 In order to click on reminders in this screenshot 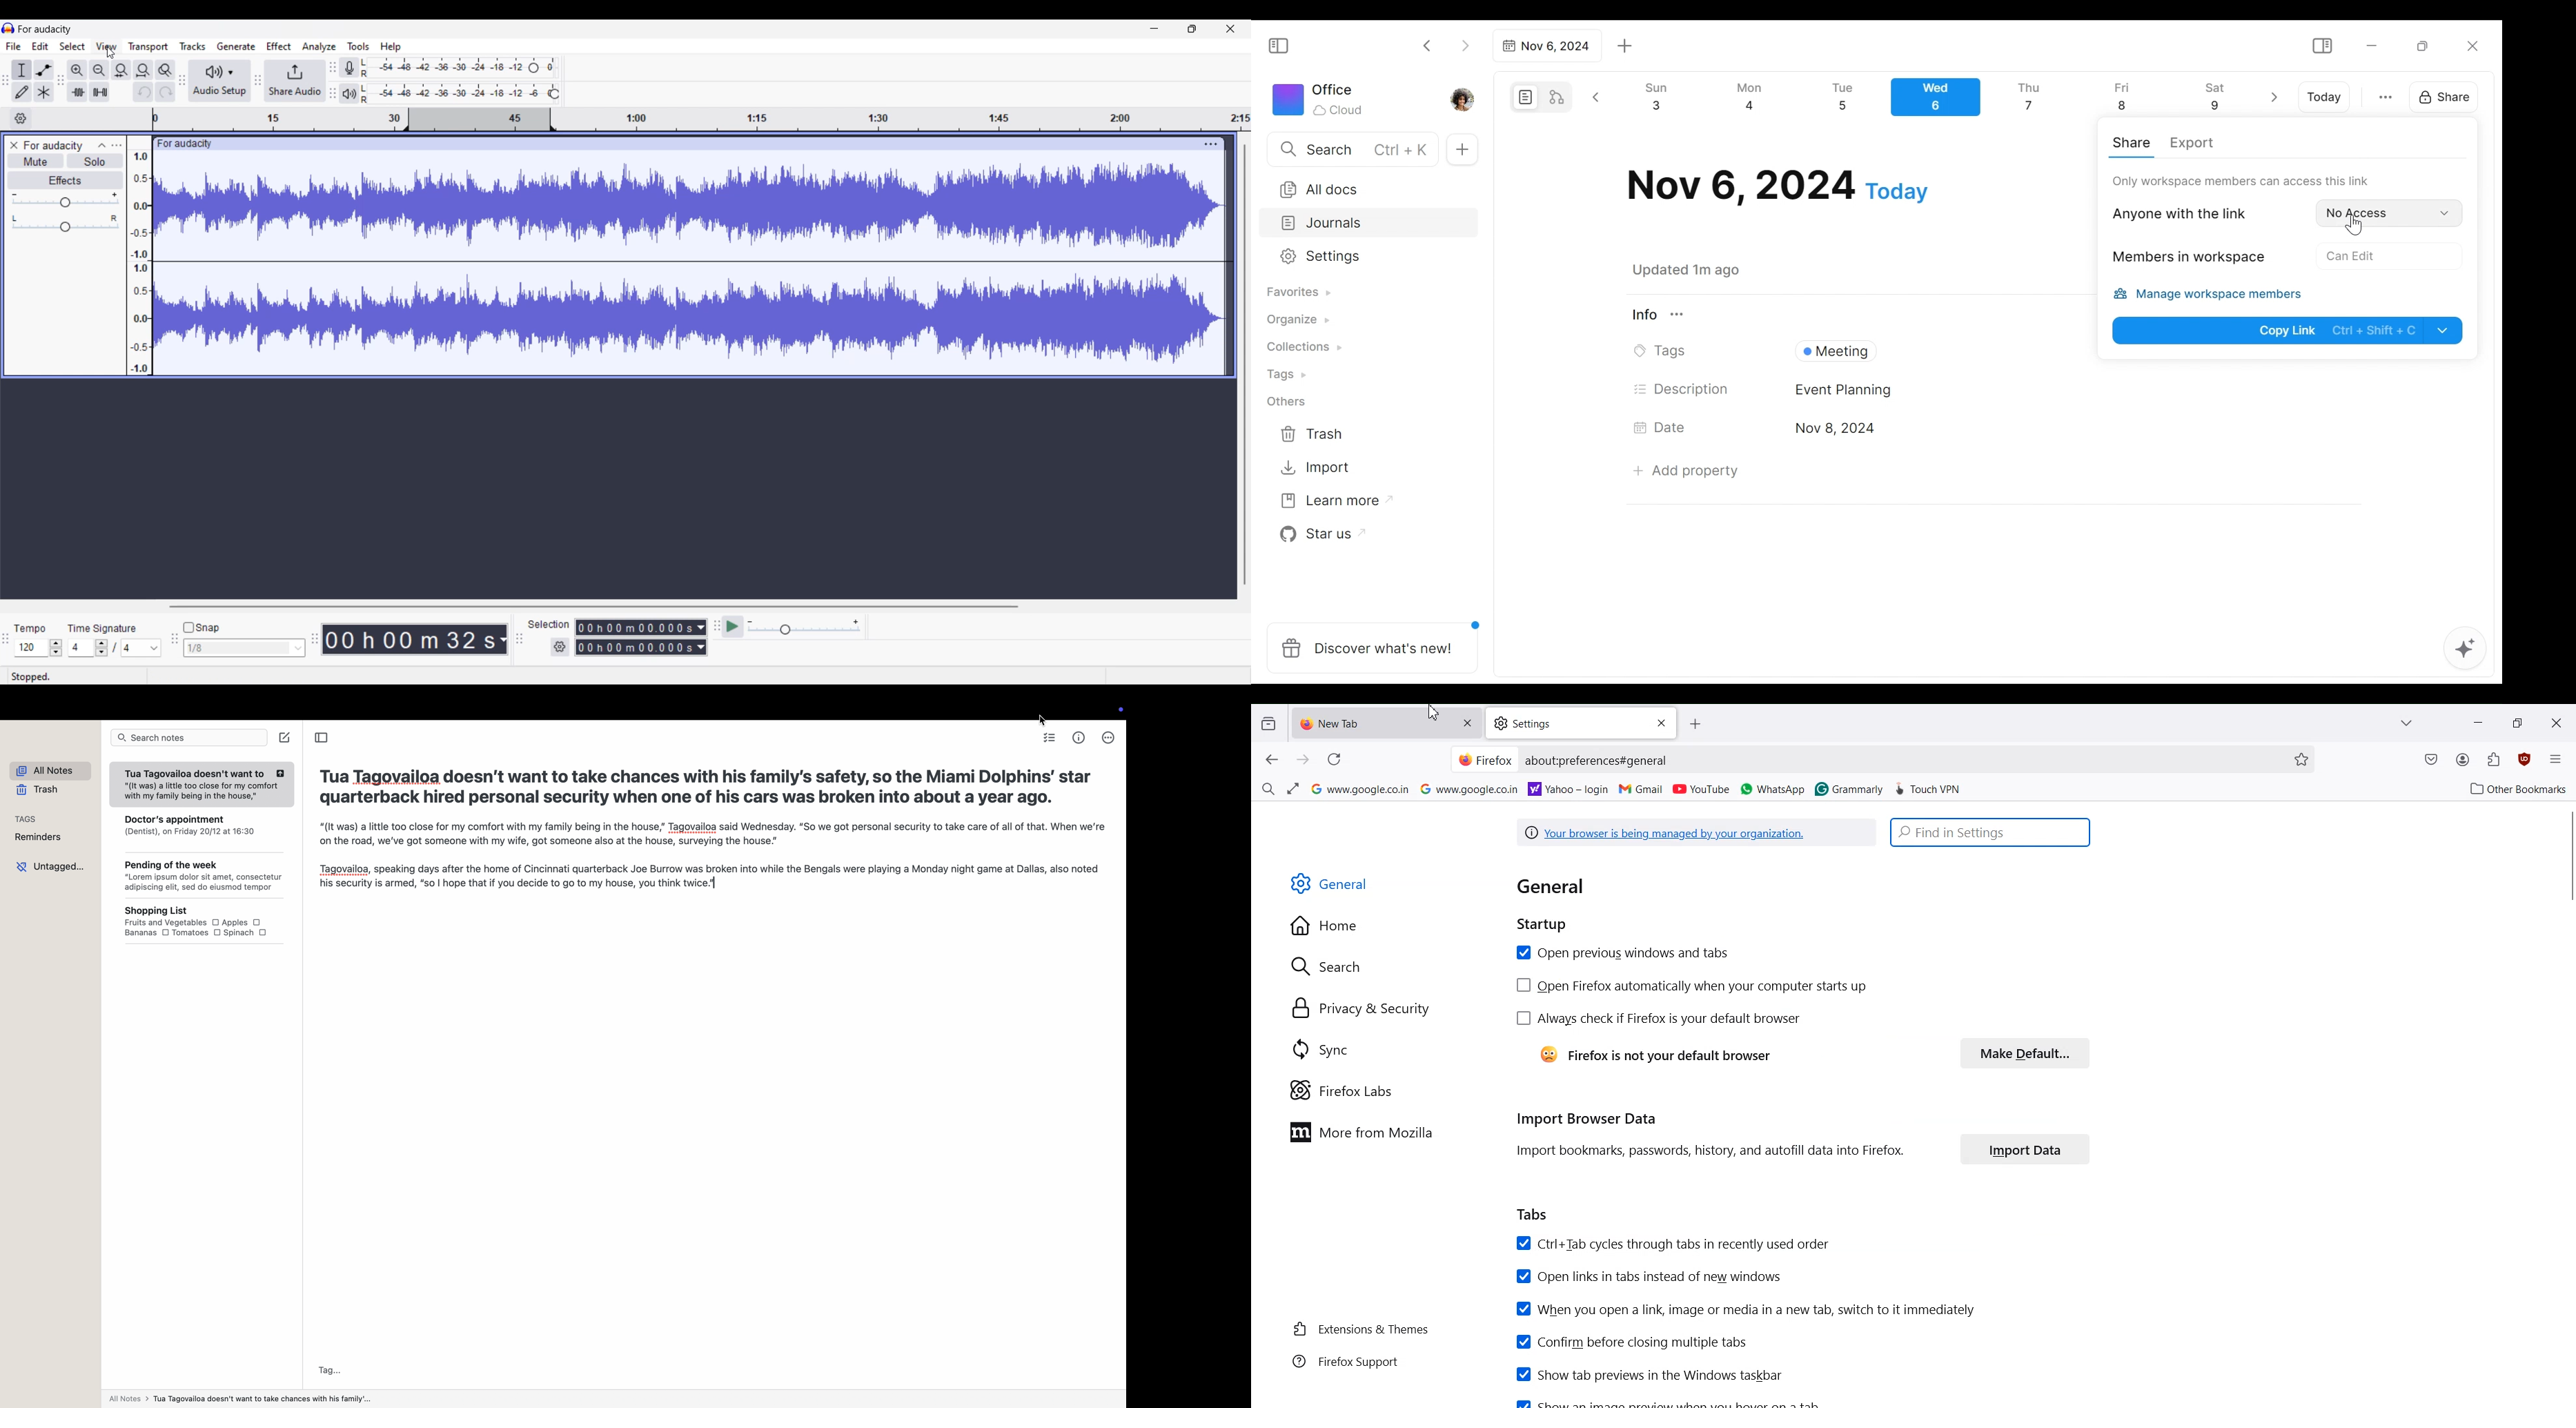, I will do `click(41, 838)`.